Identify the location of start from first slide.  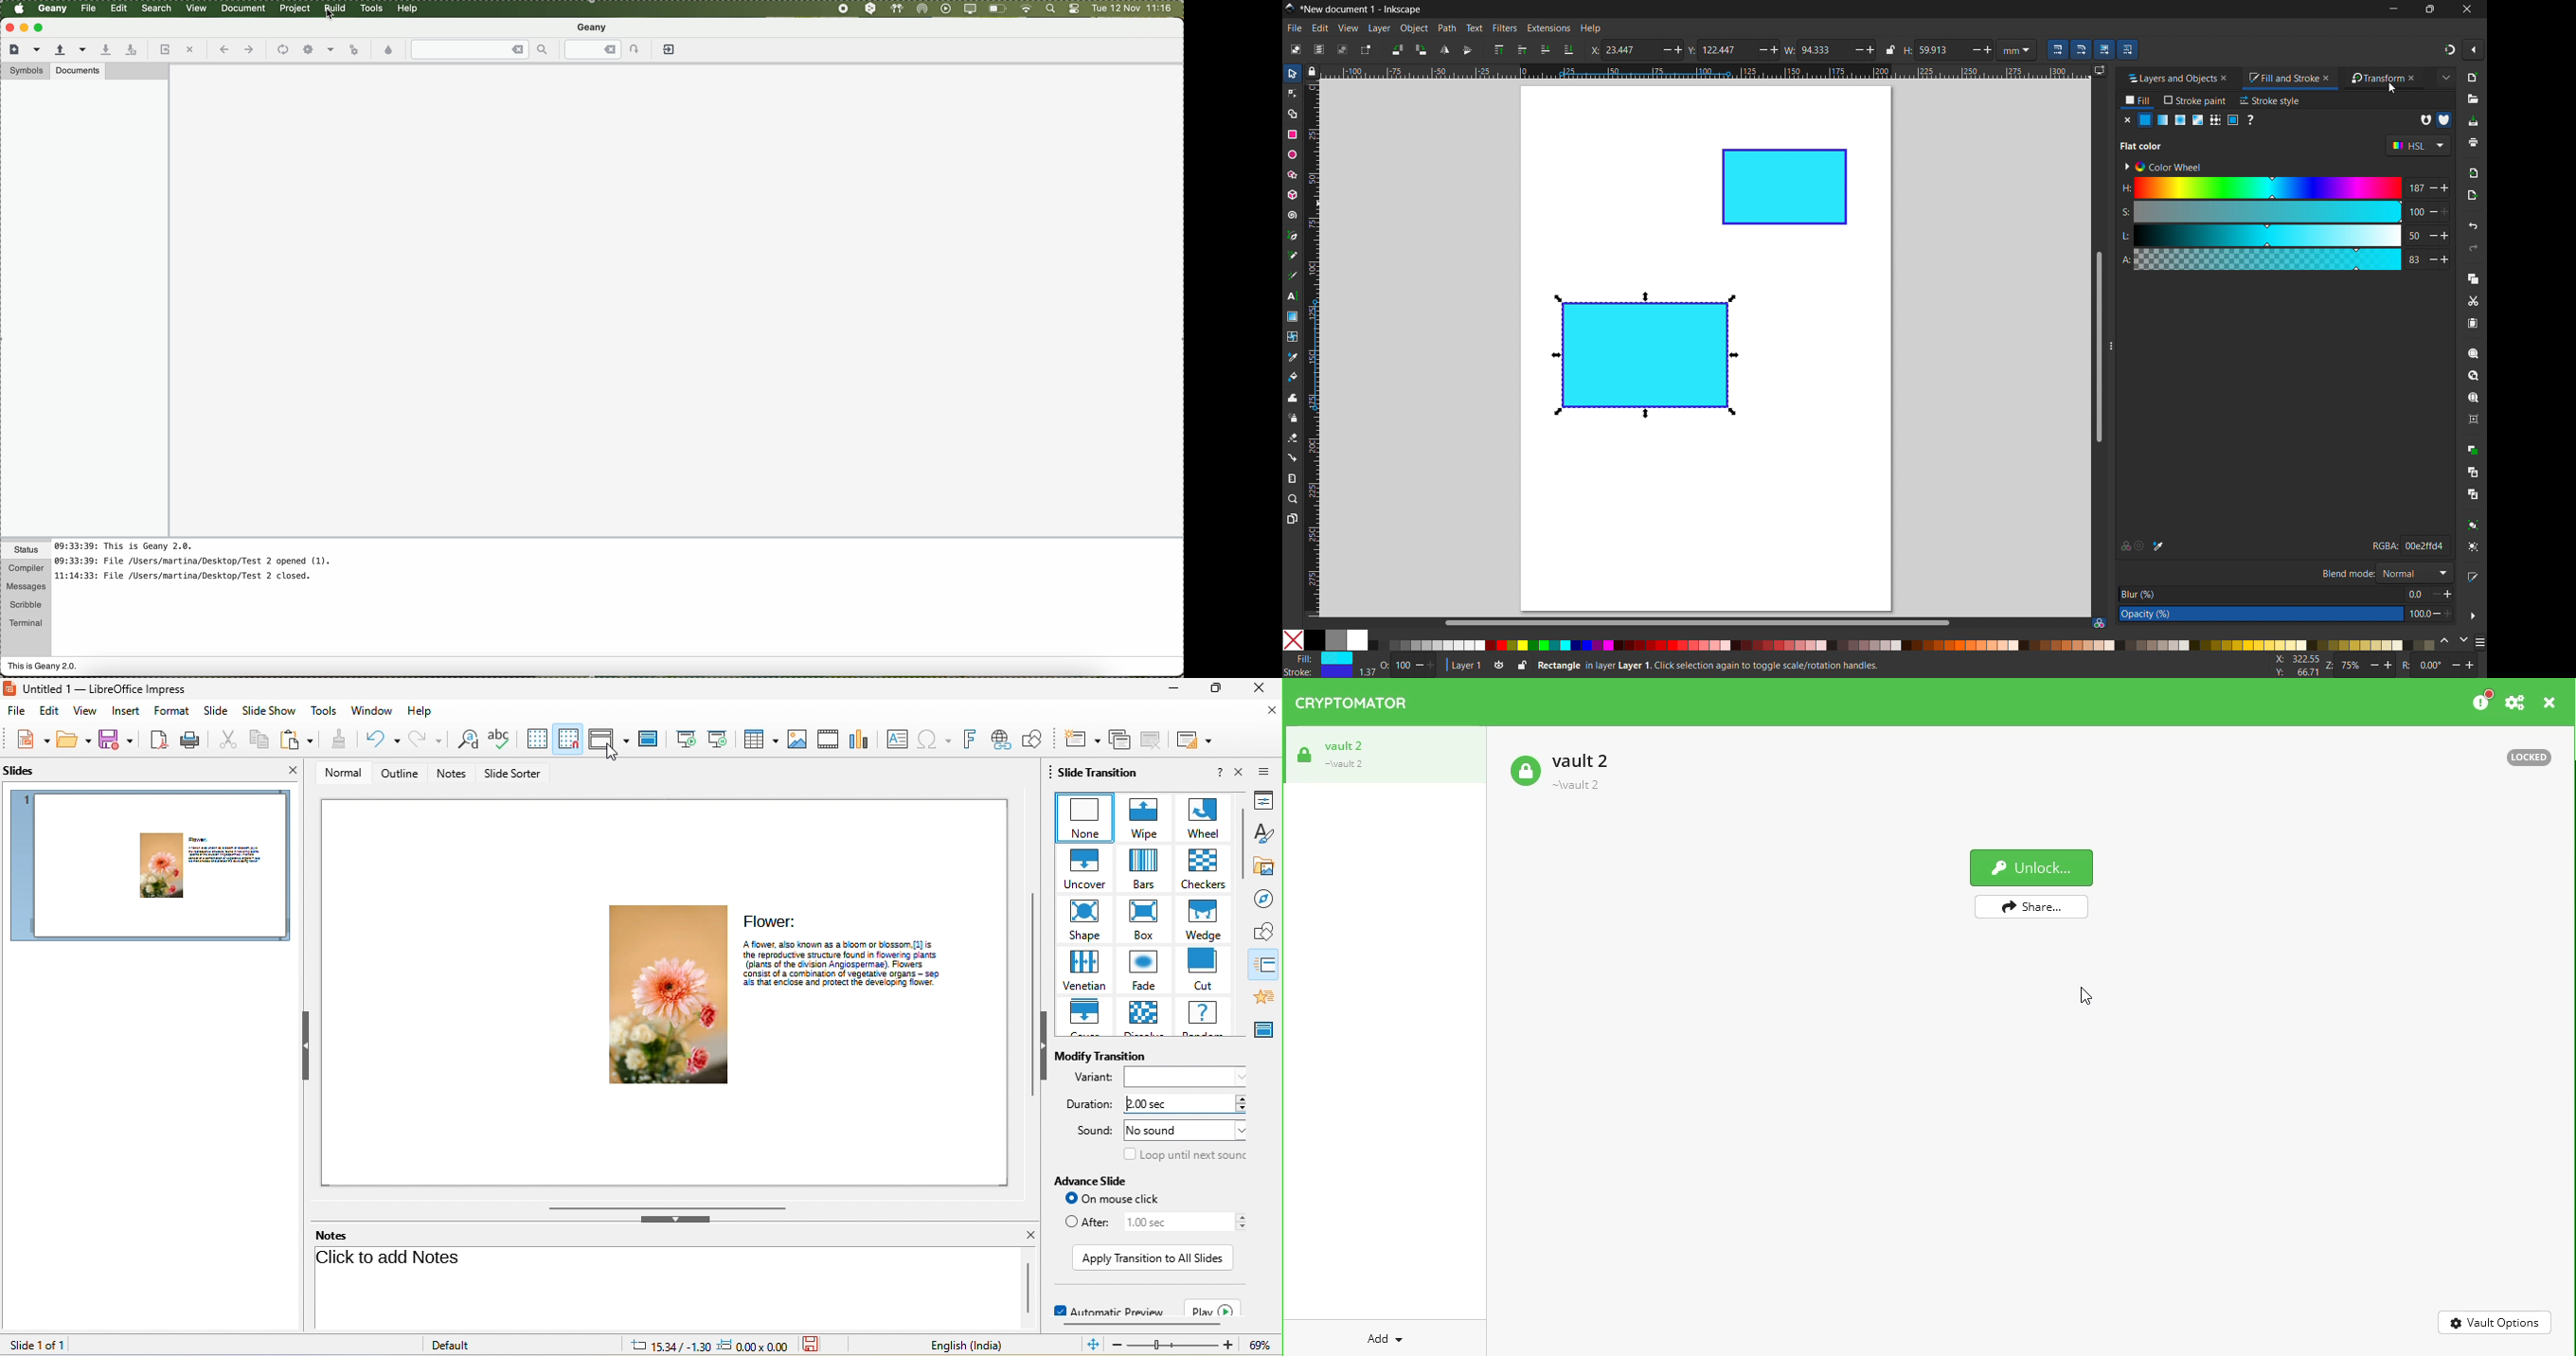
(686, 739).